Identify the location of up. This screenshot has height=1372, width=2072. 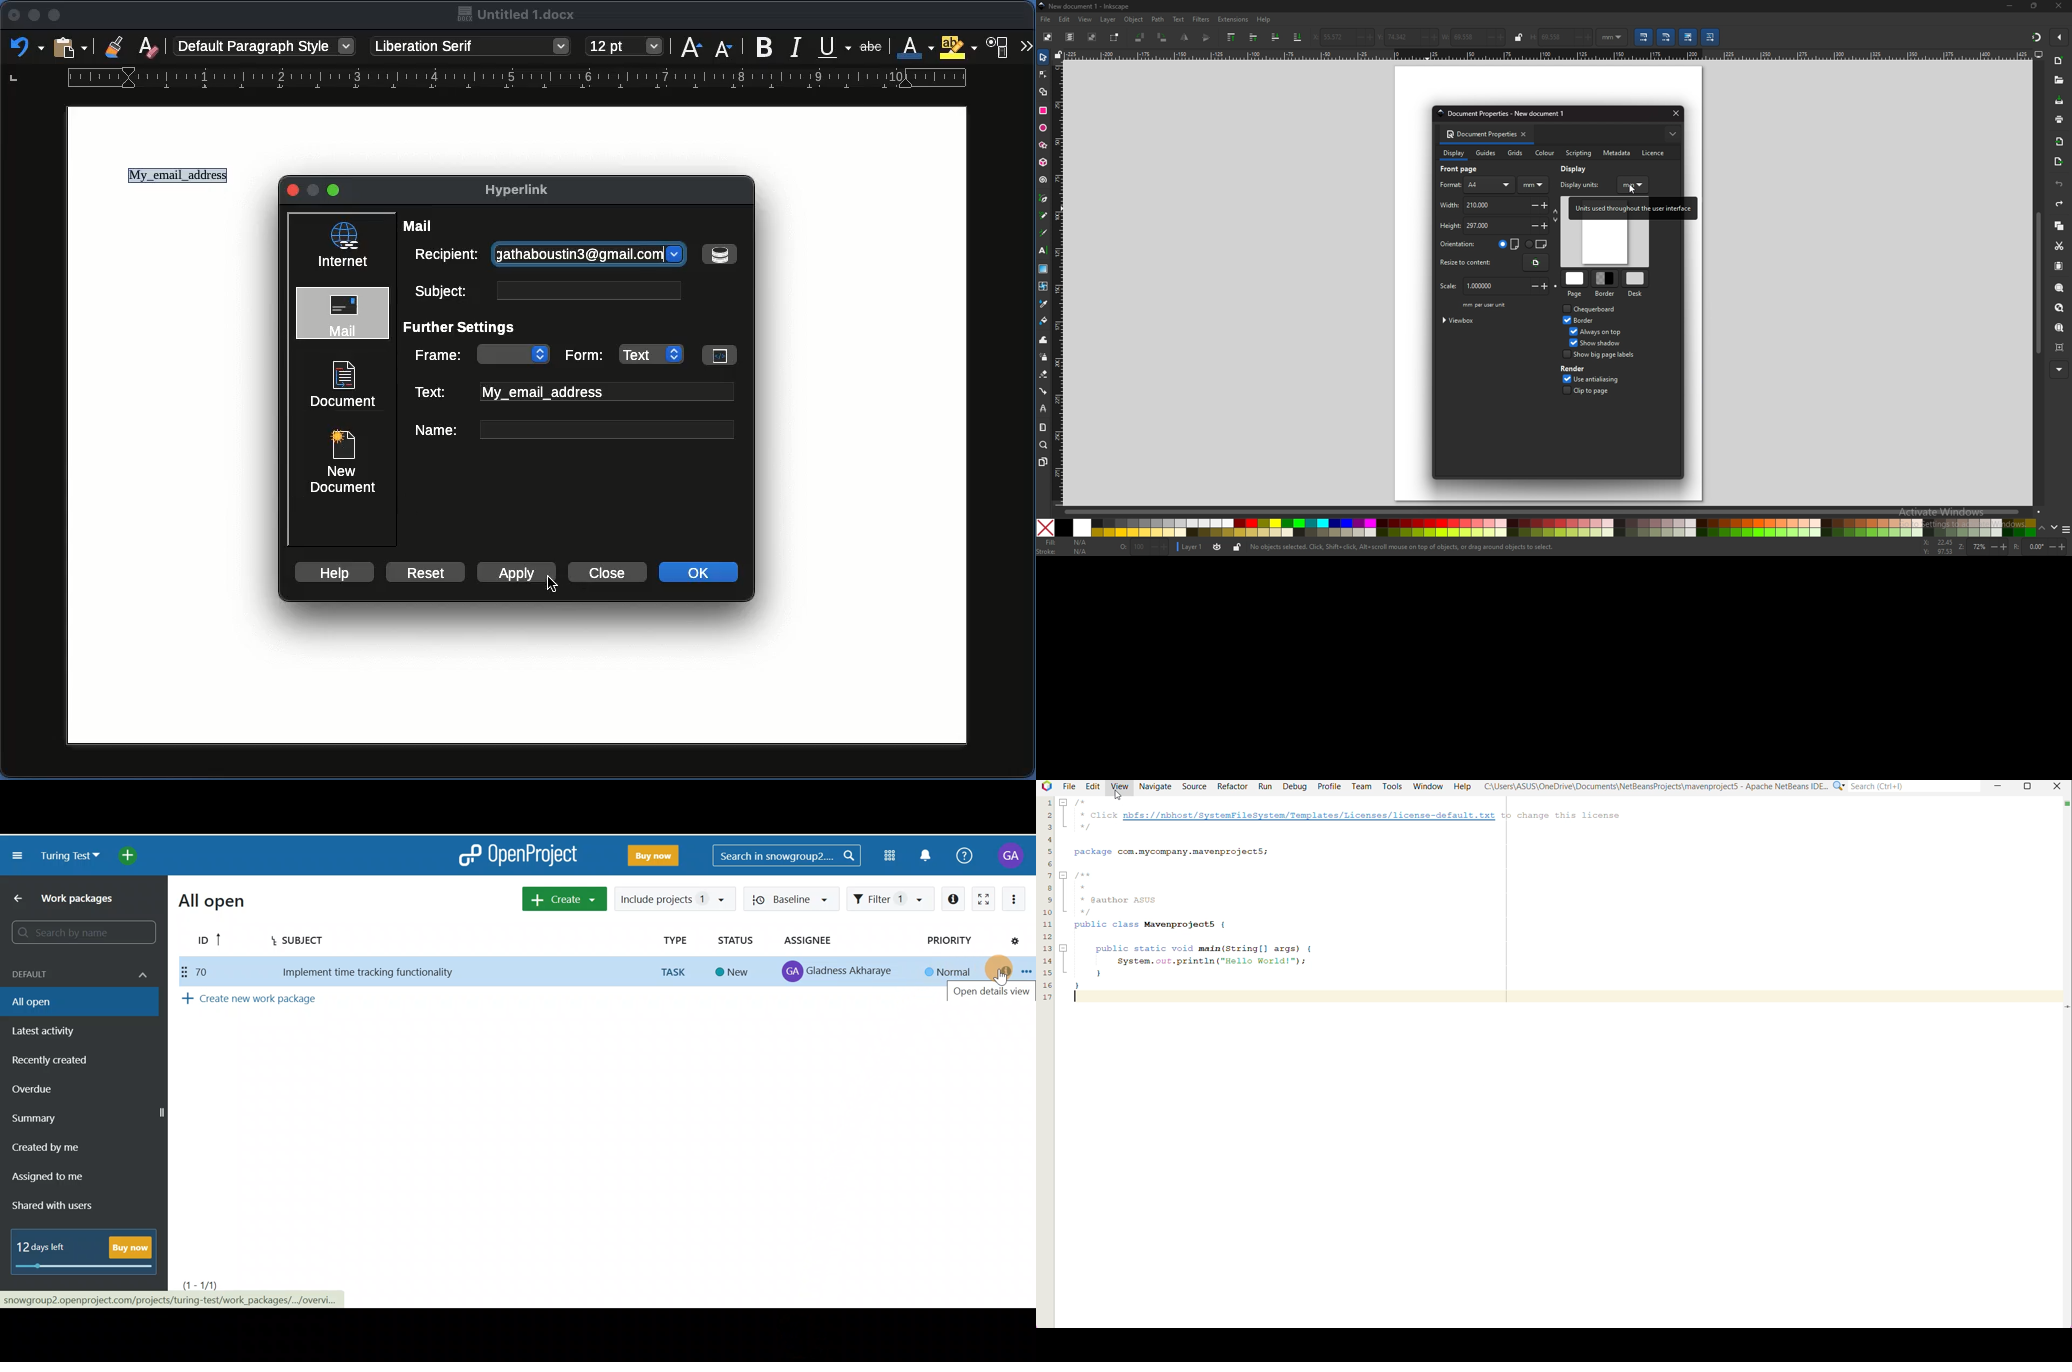
(2042, 528).